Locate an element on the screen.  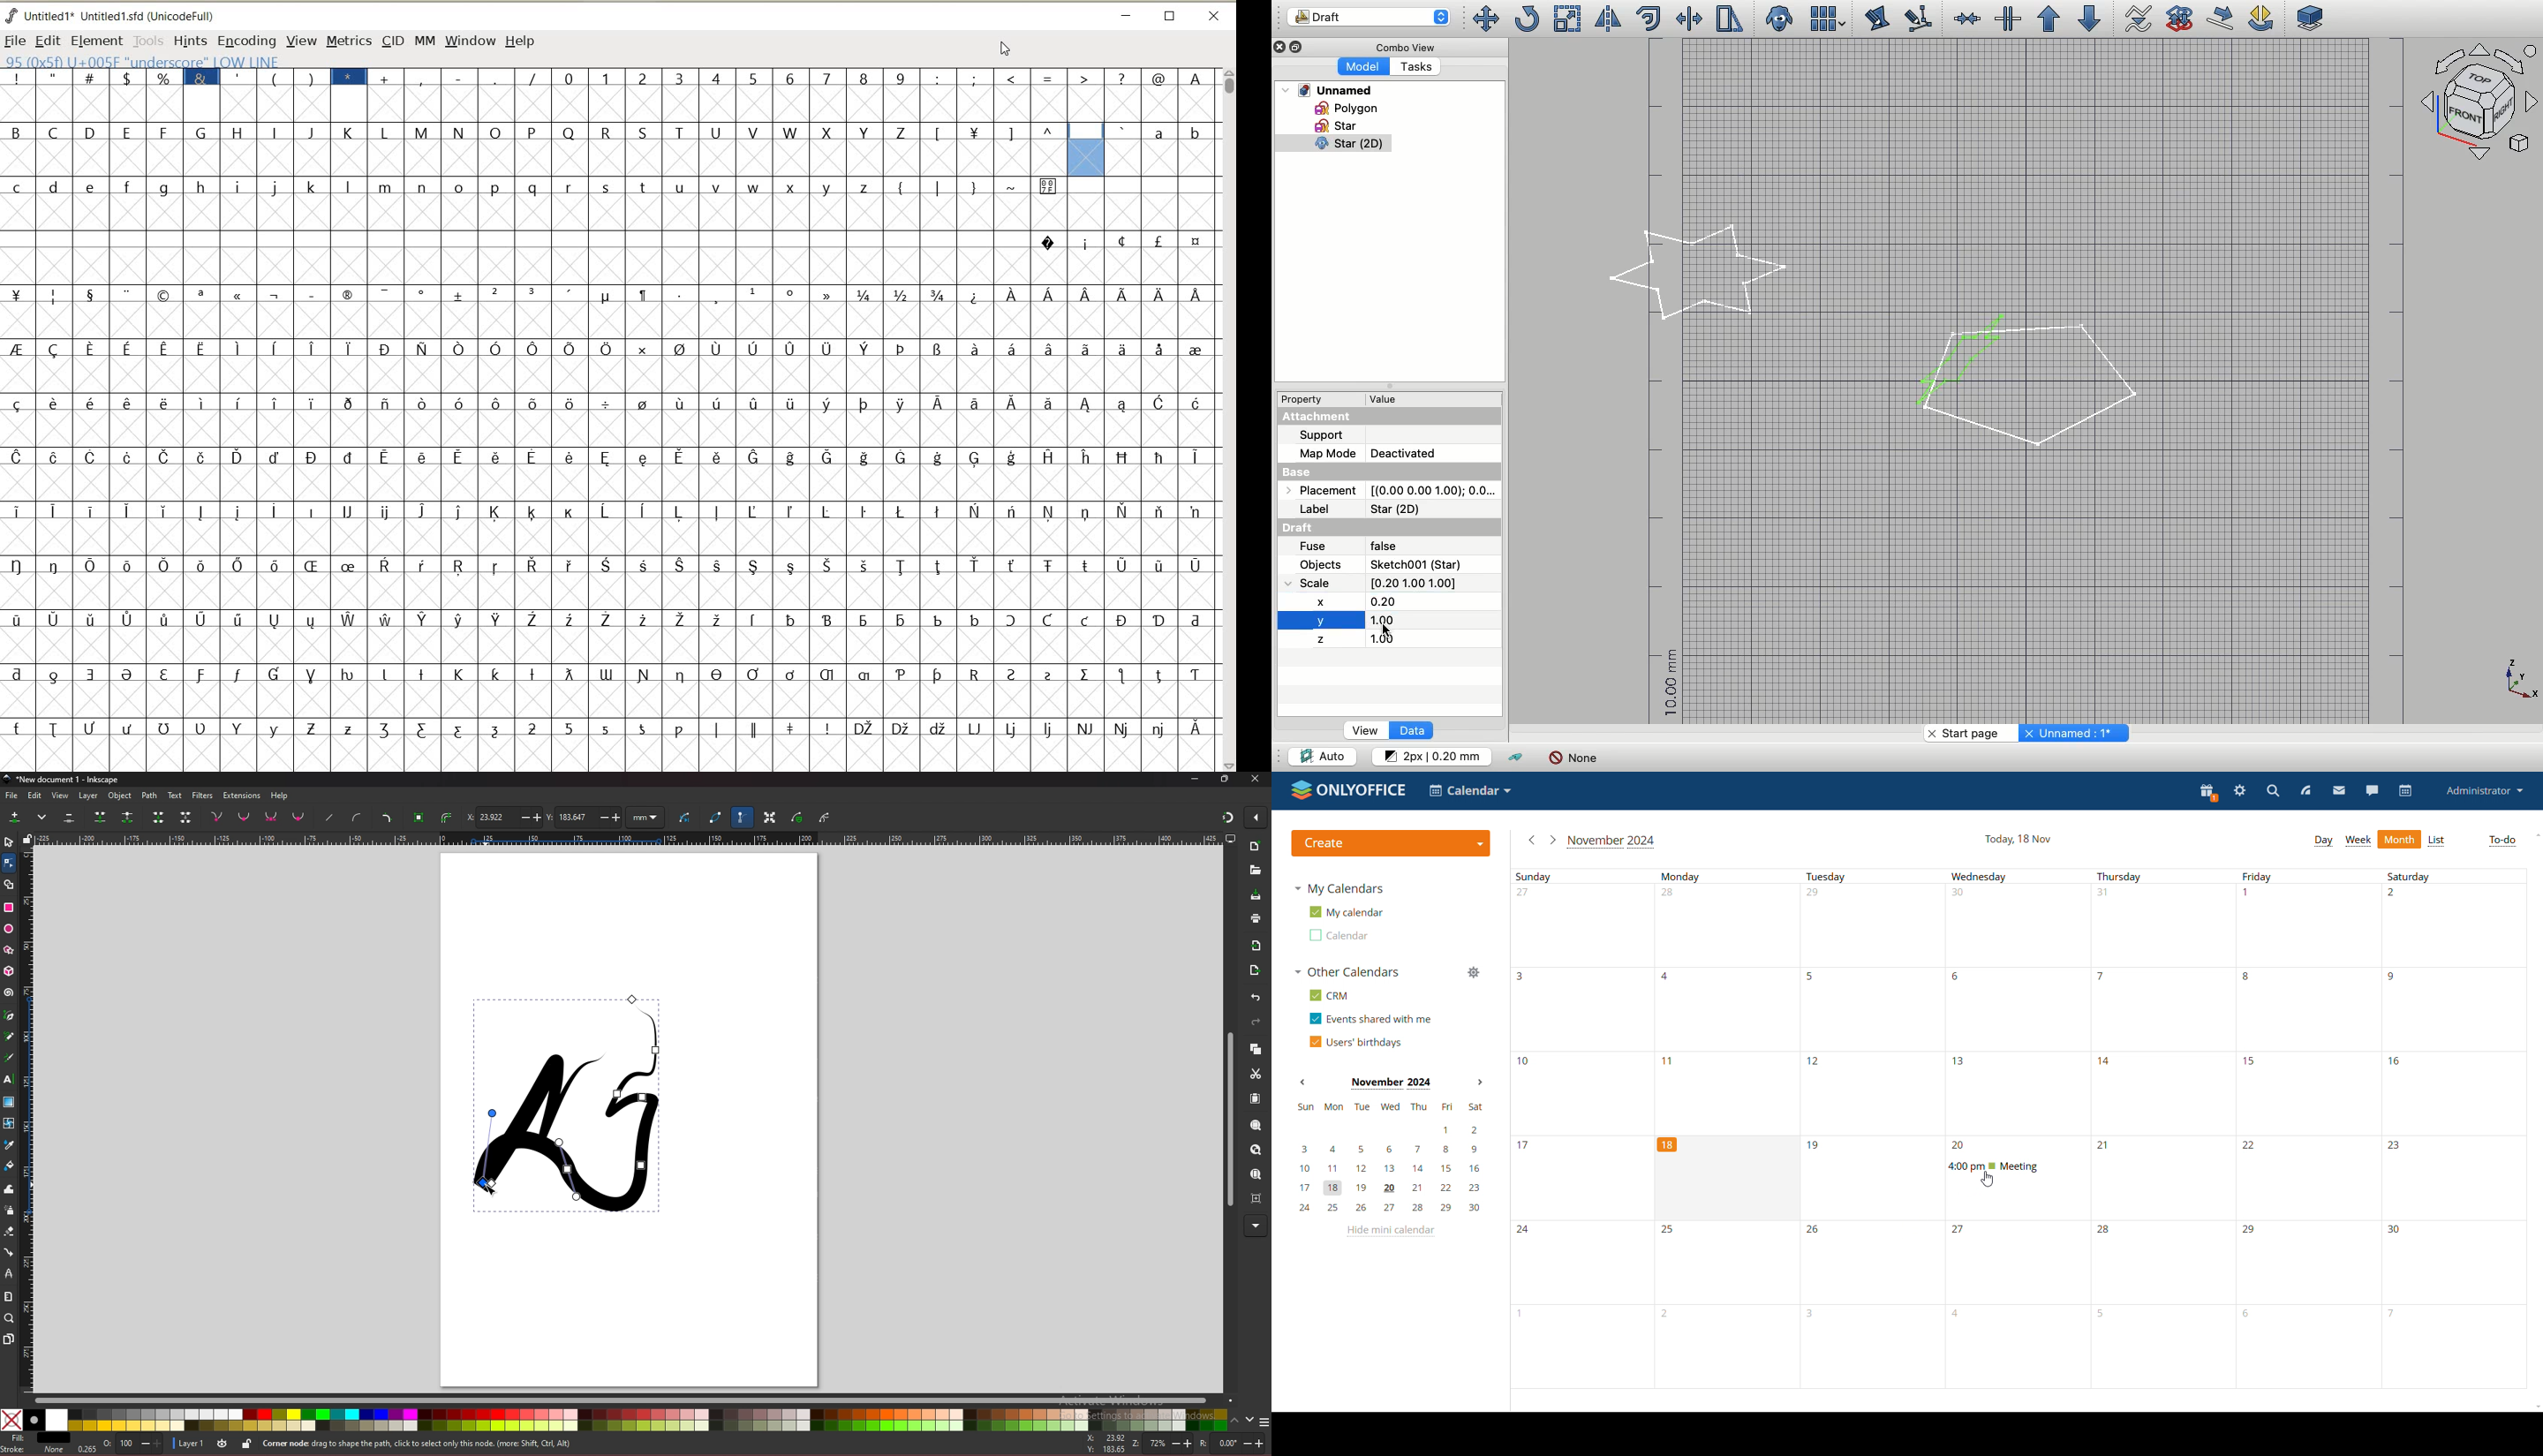
path is located at coordinates (150, 796).